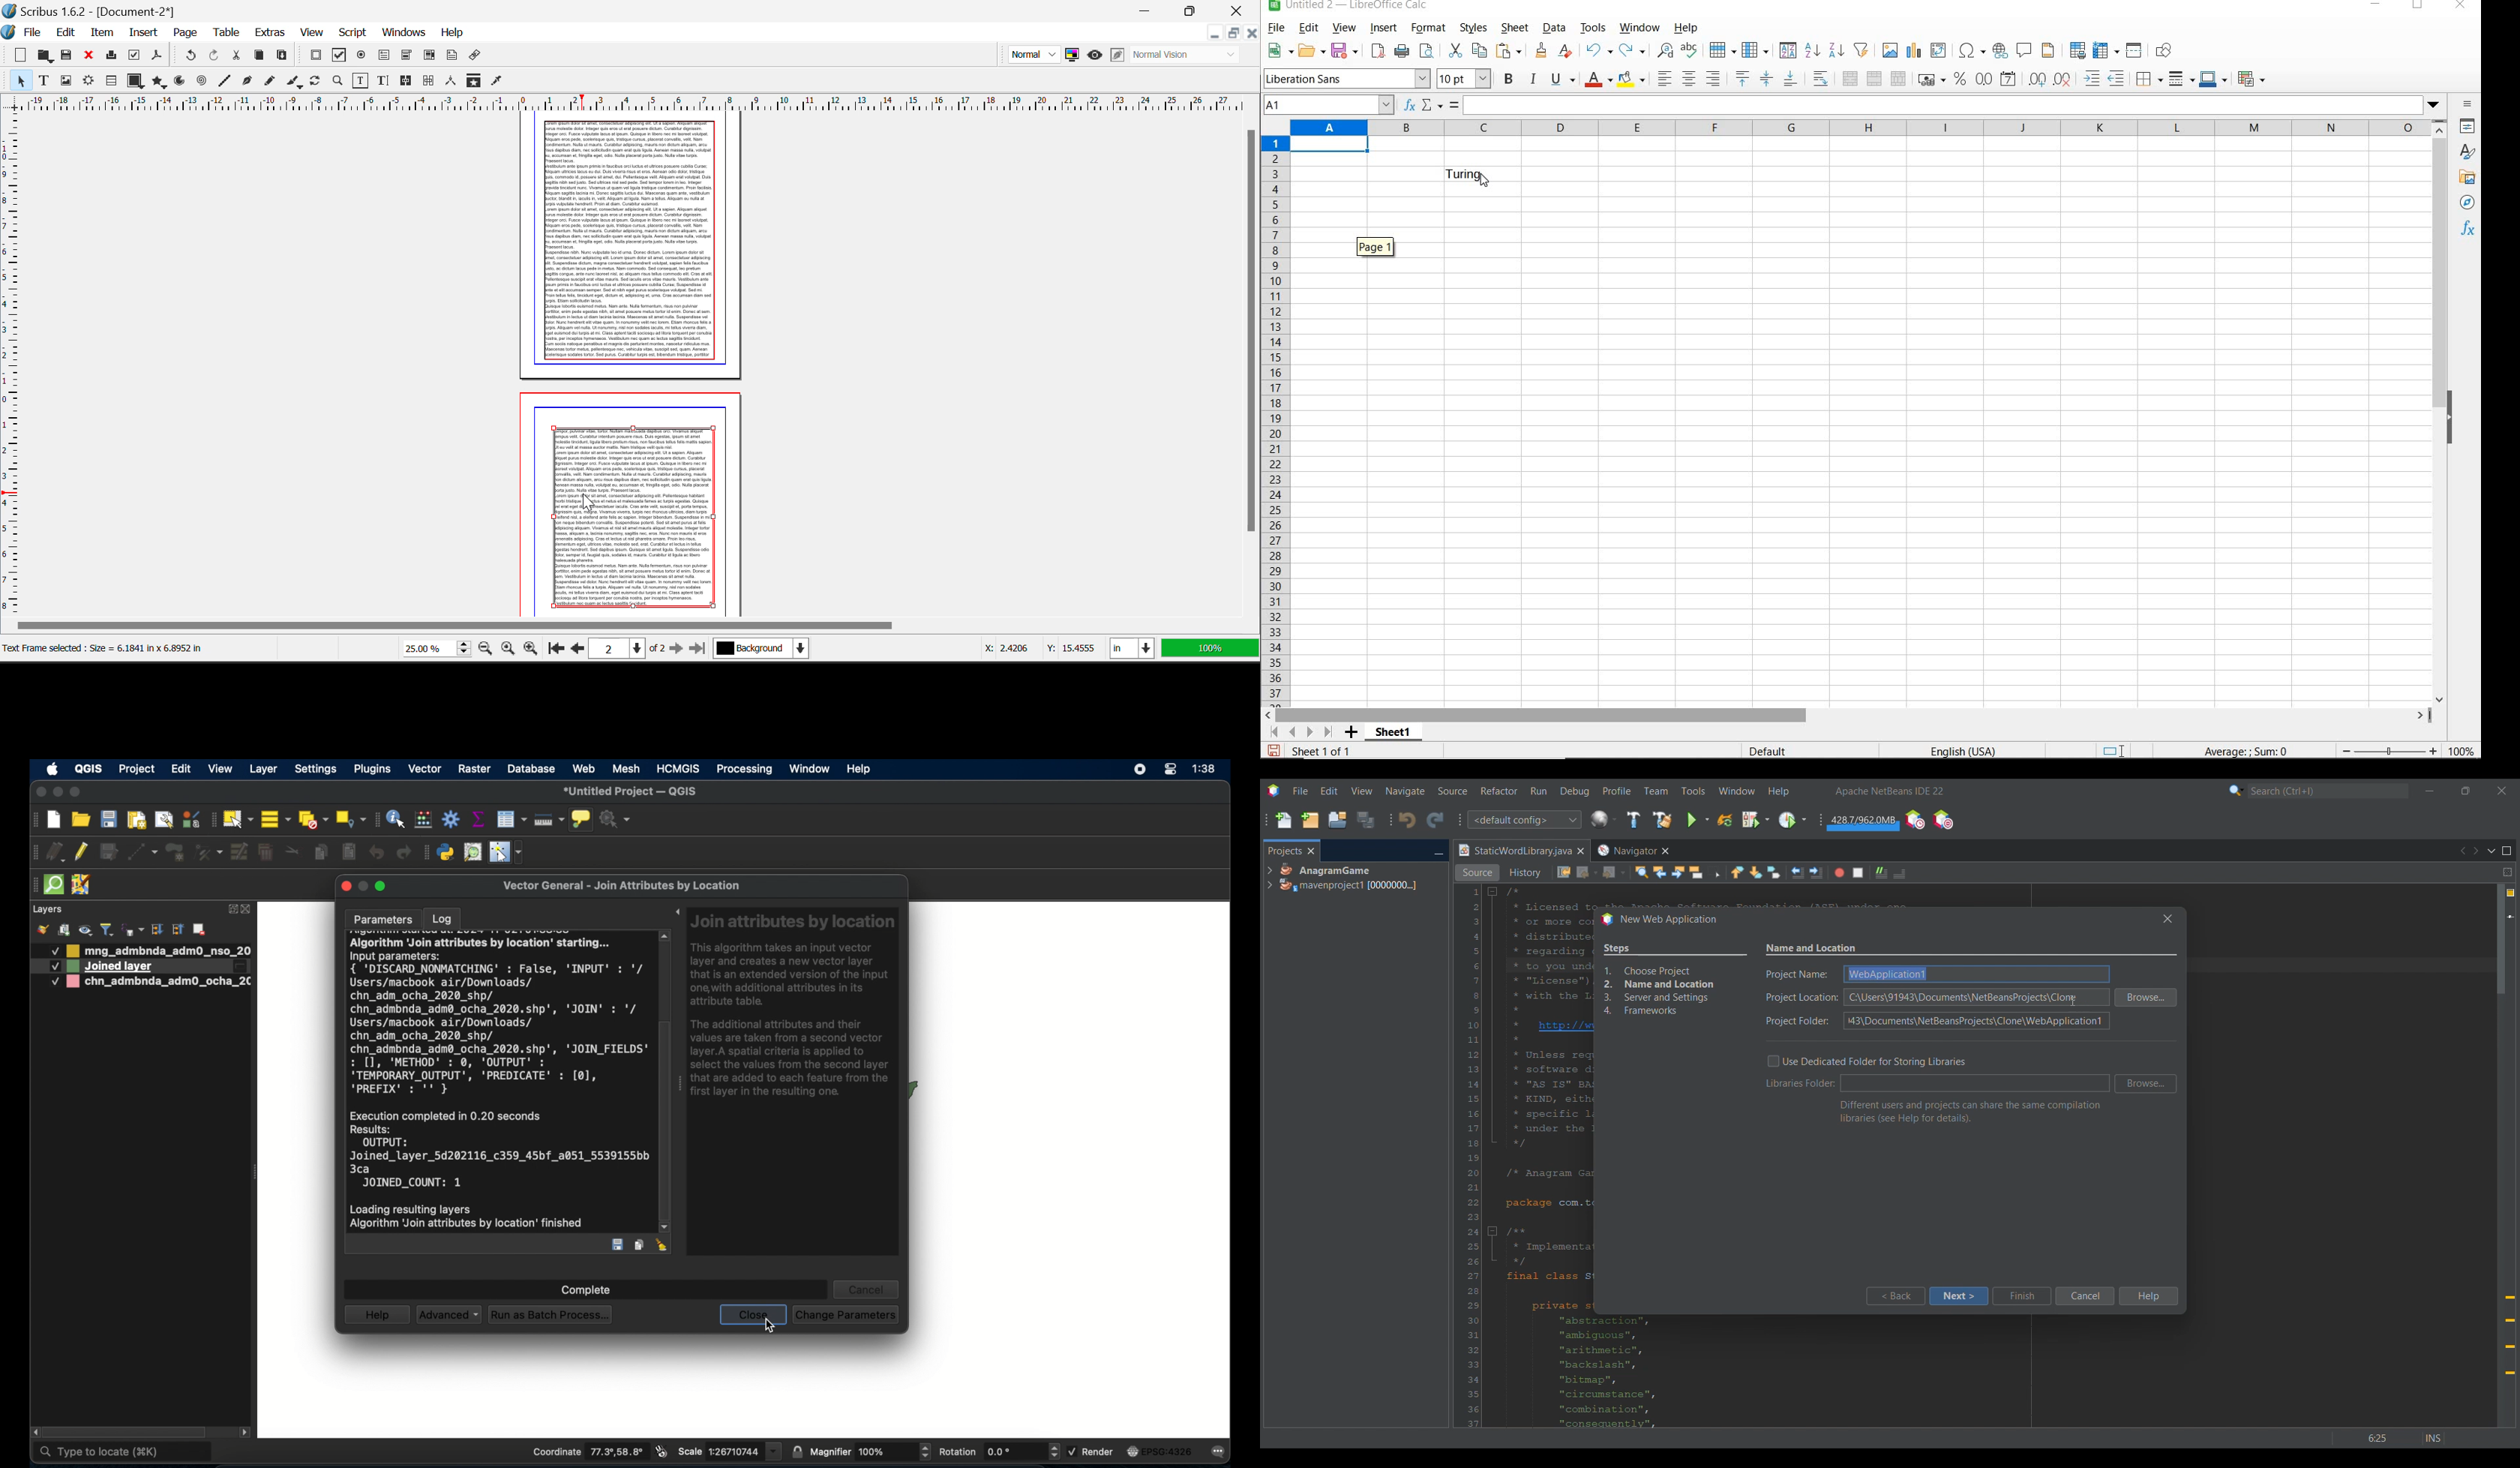 This screenshot has width=2520, height=1484. What do you see at coordinates (227, 34) in the screenshot?
I see `Table` at bounding box center [227, 34].